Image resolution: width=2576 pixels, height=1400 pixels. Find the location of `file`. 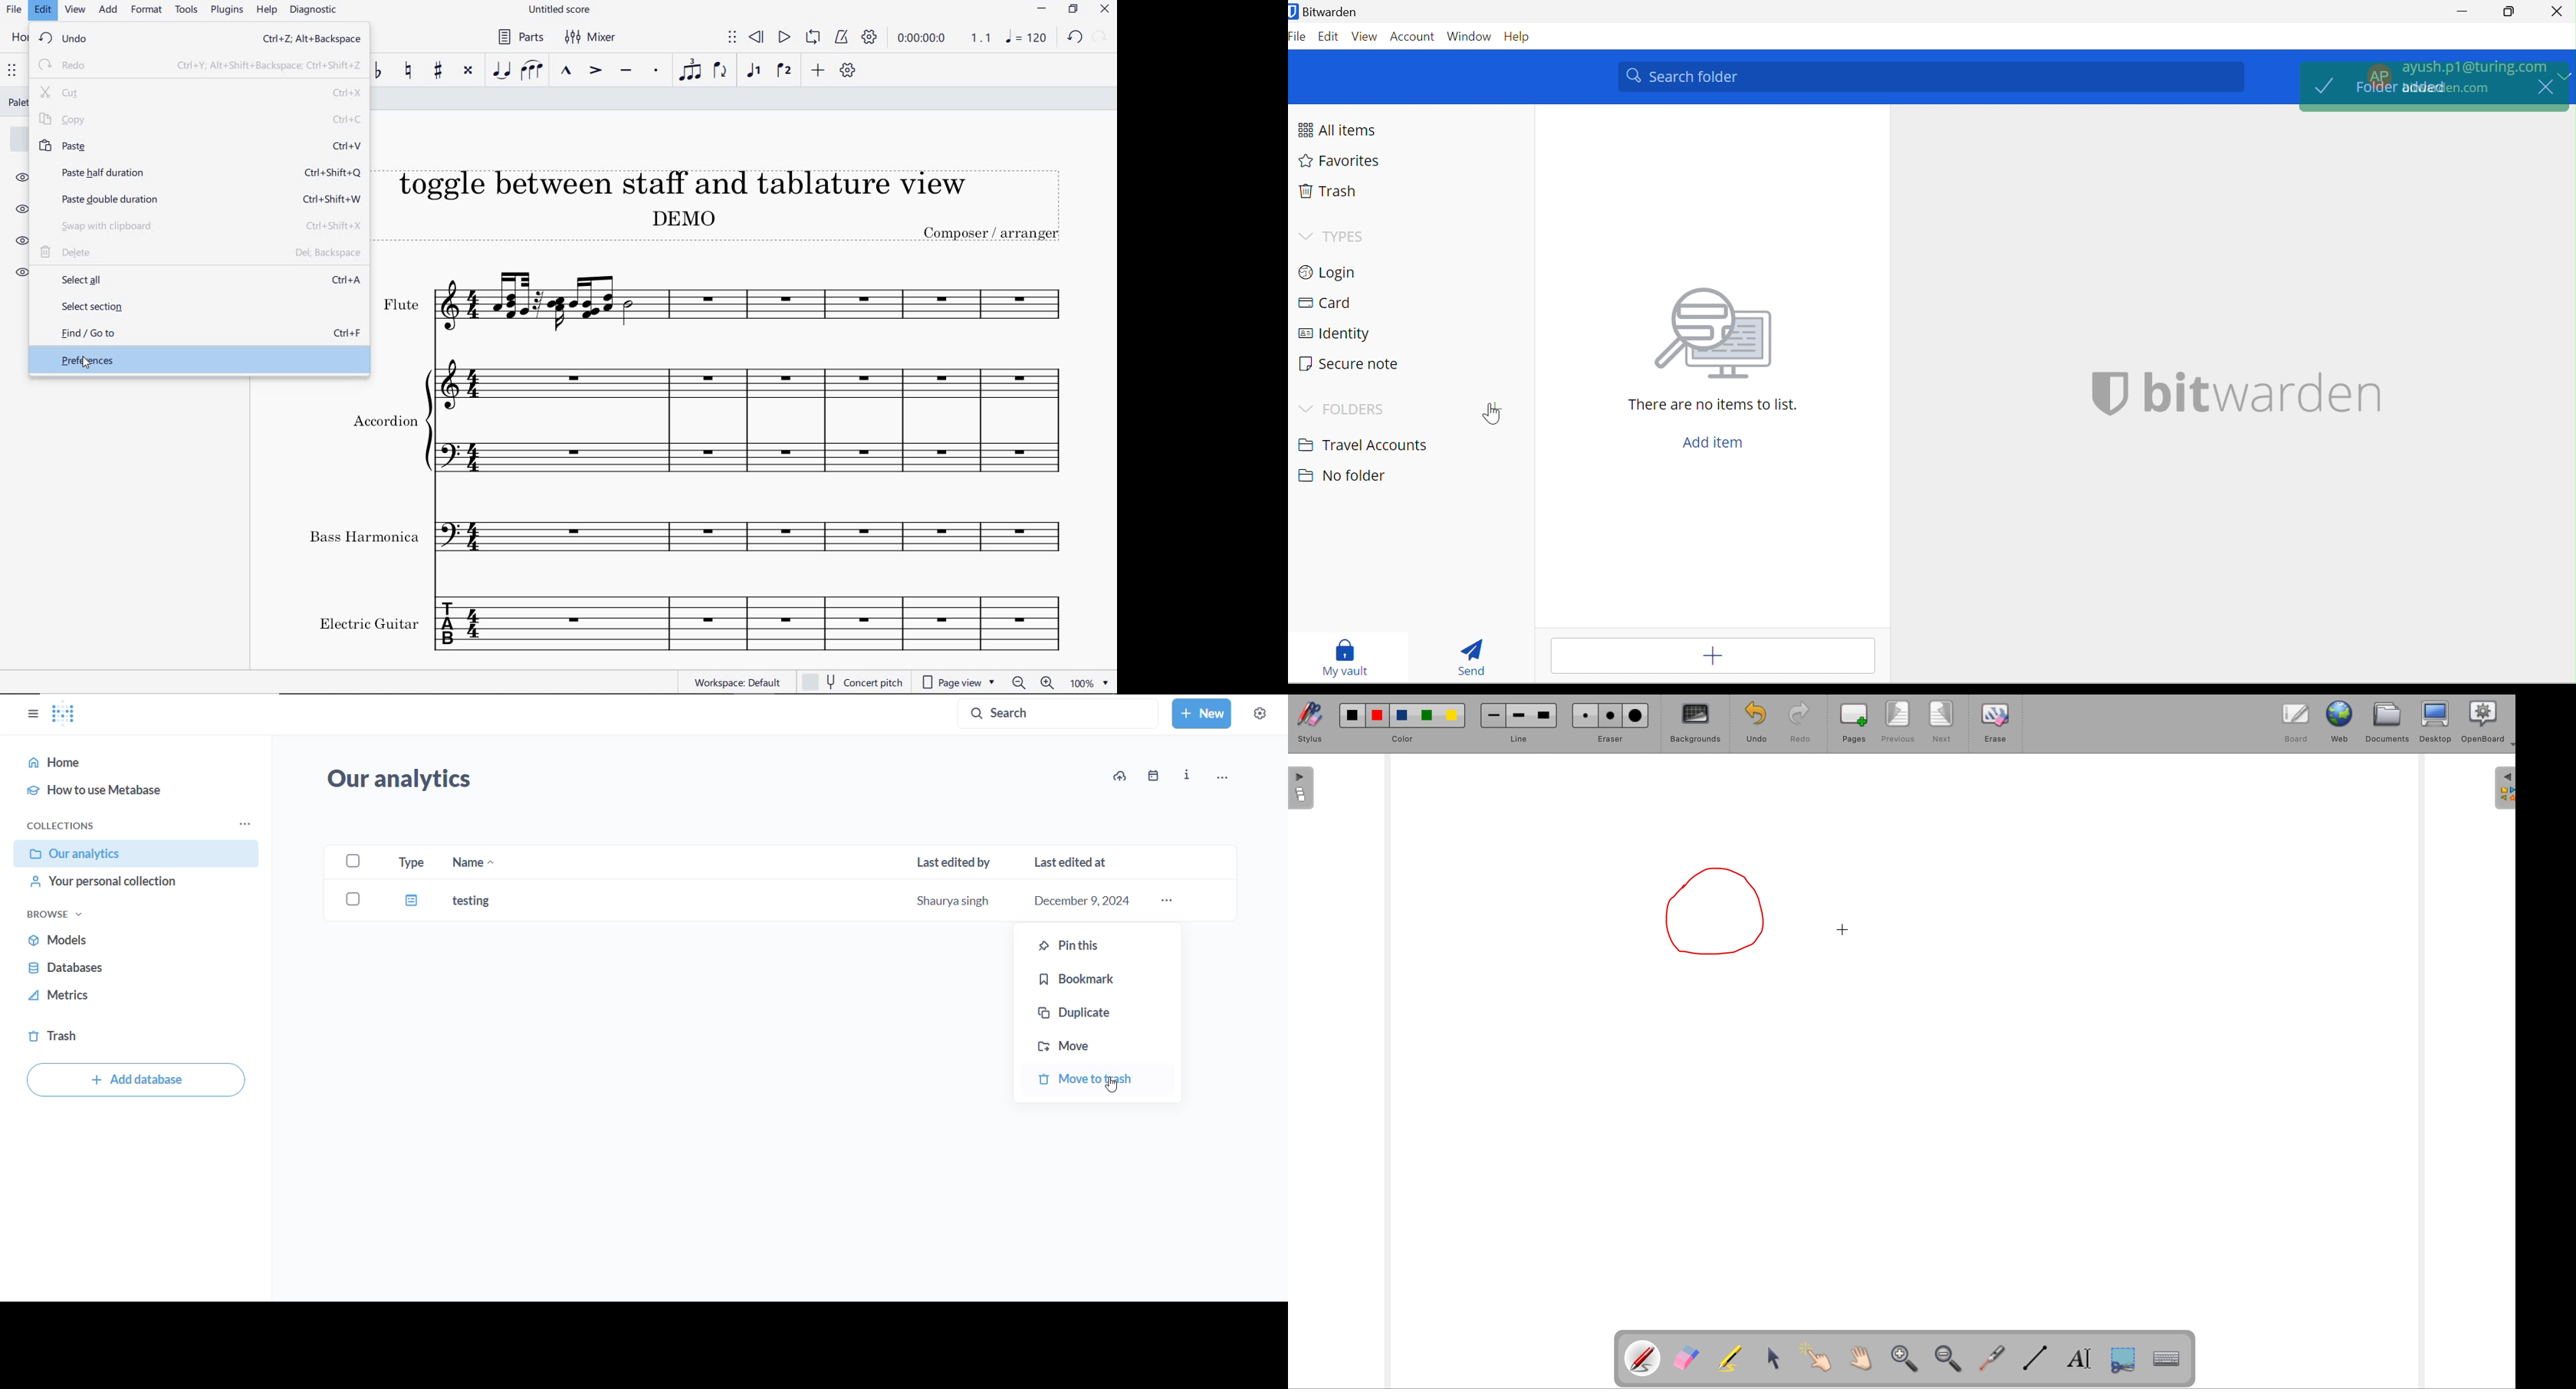

file is located at coordinates (14, 11).